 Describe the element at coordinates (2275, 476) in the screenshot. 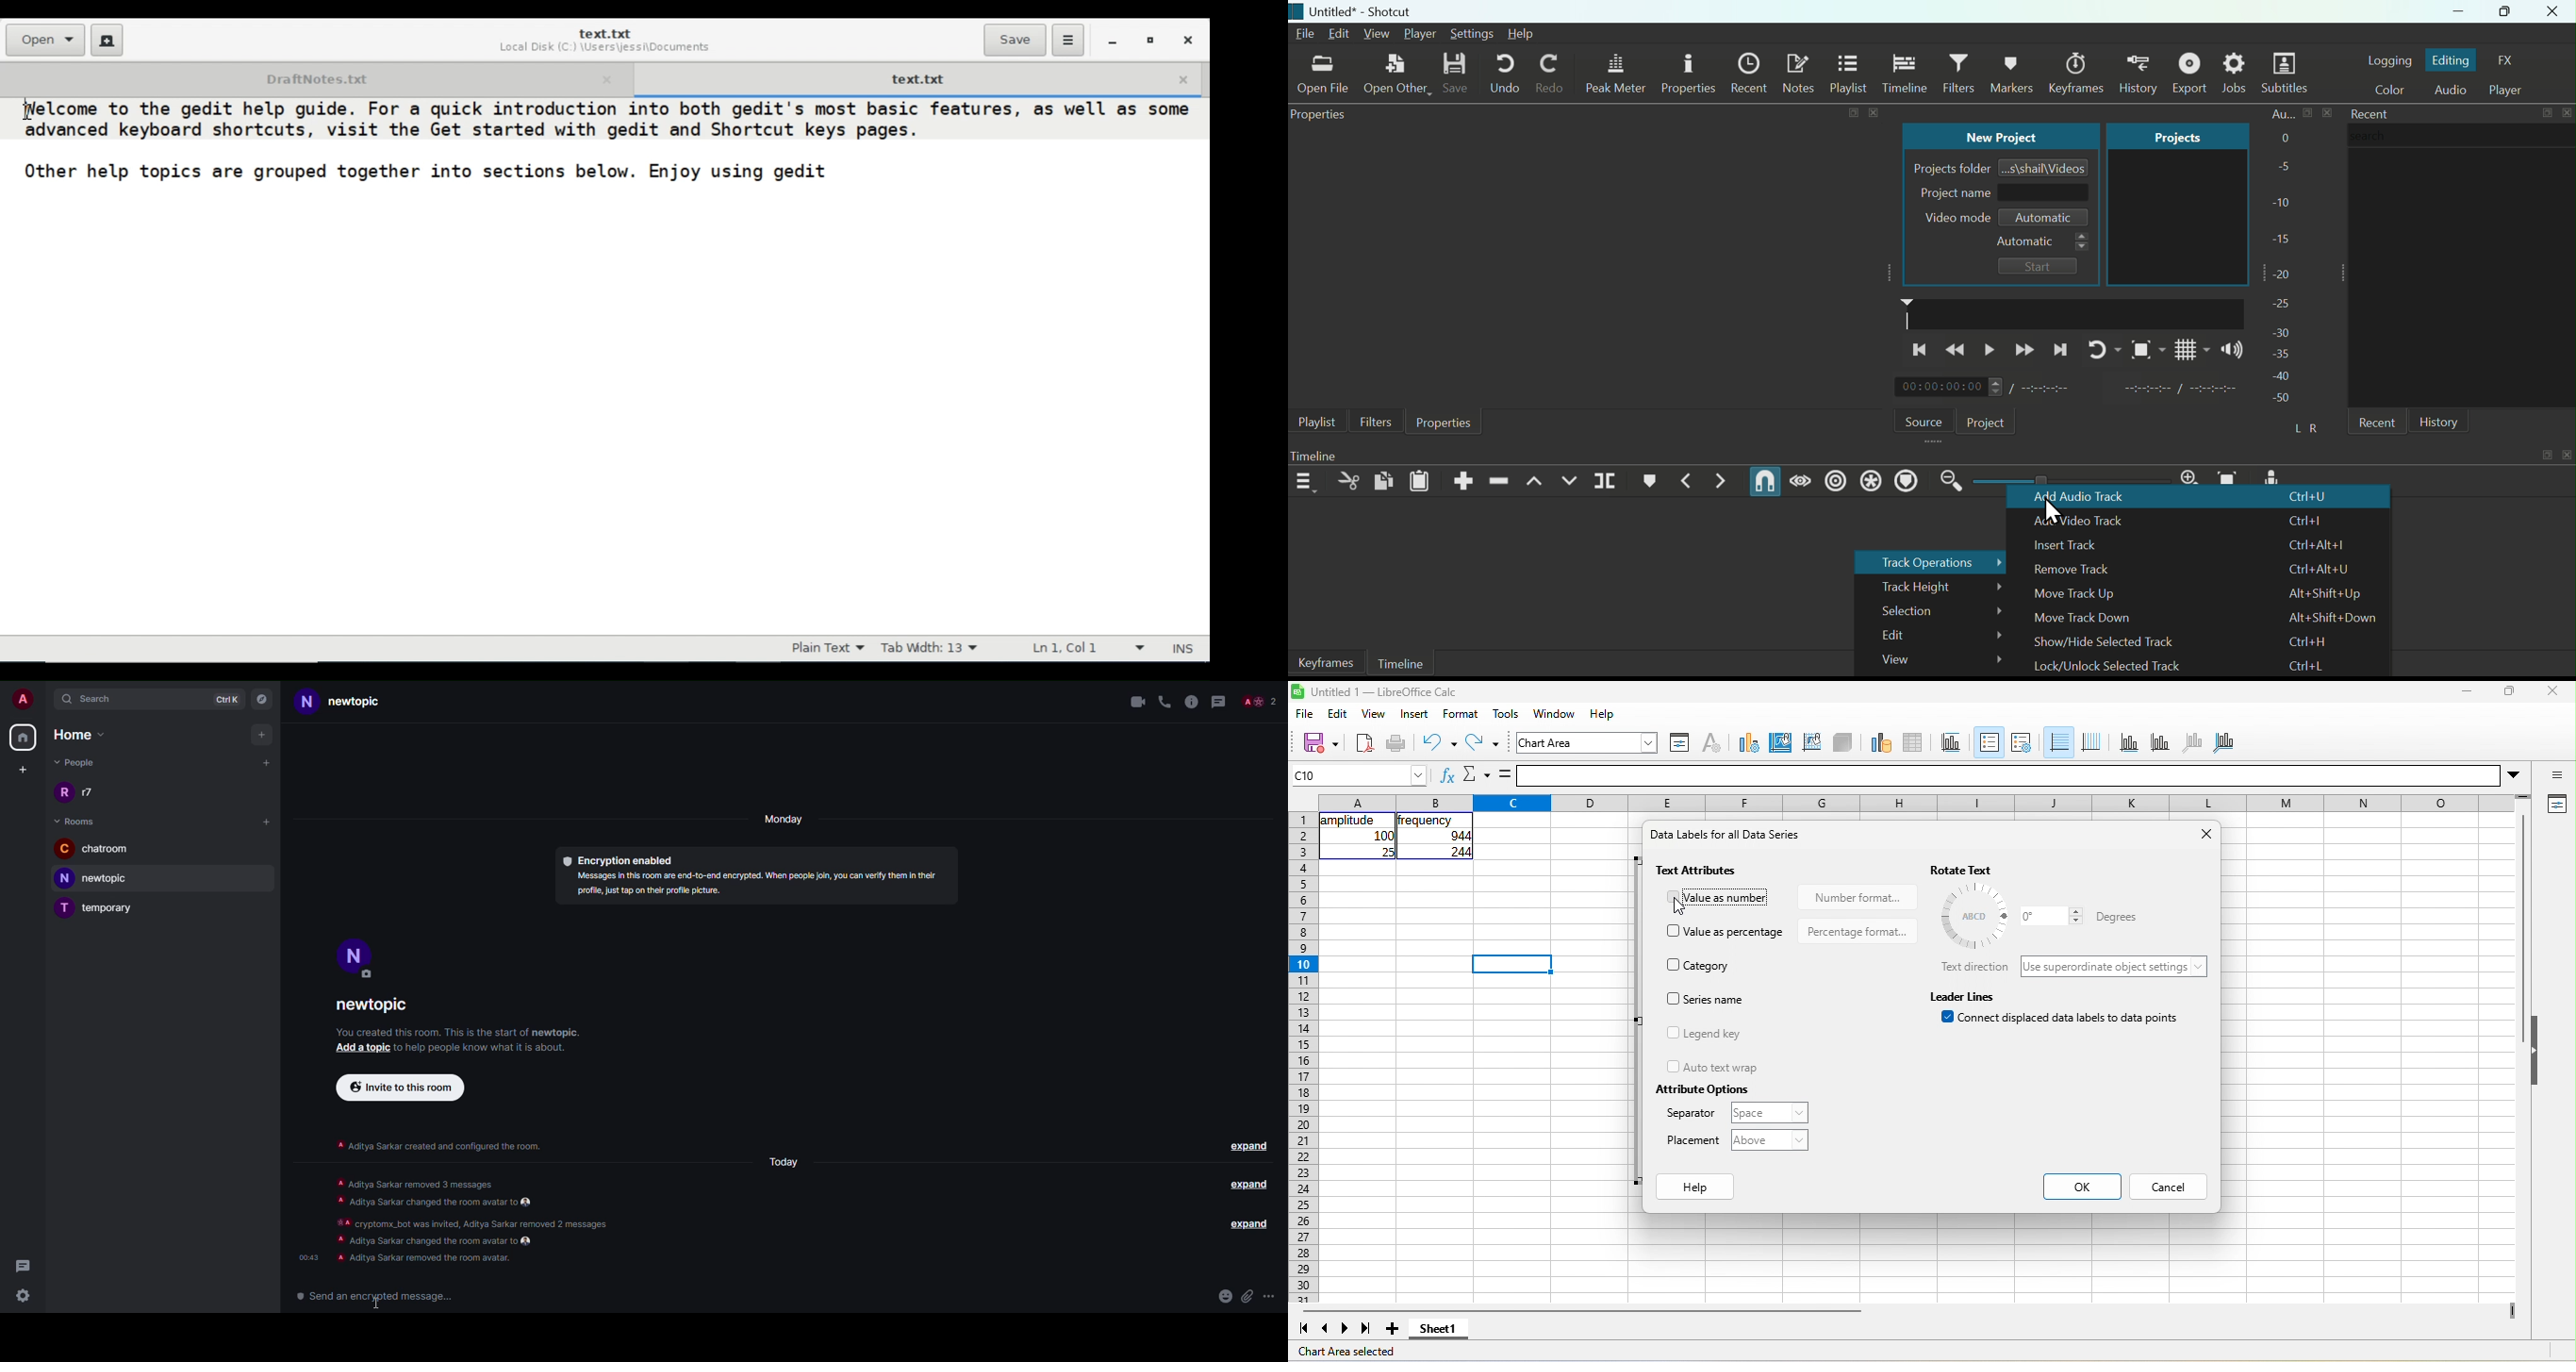

I see `Mic` at that location.